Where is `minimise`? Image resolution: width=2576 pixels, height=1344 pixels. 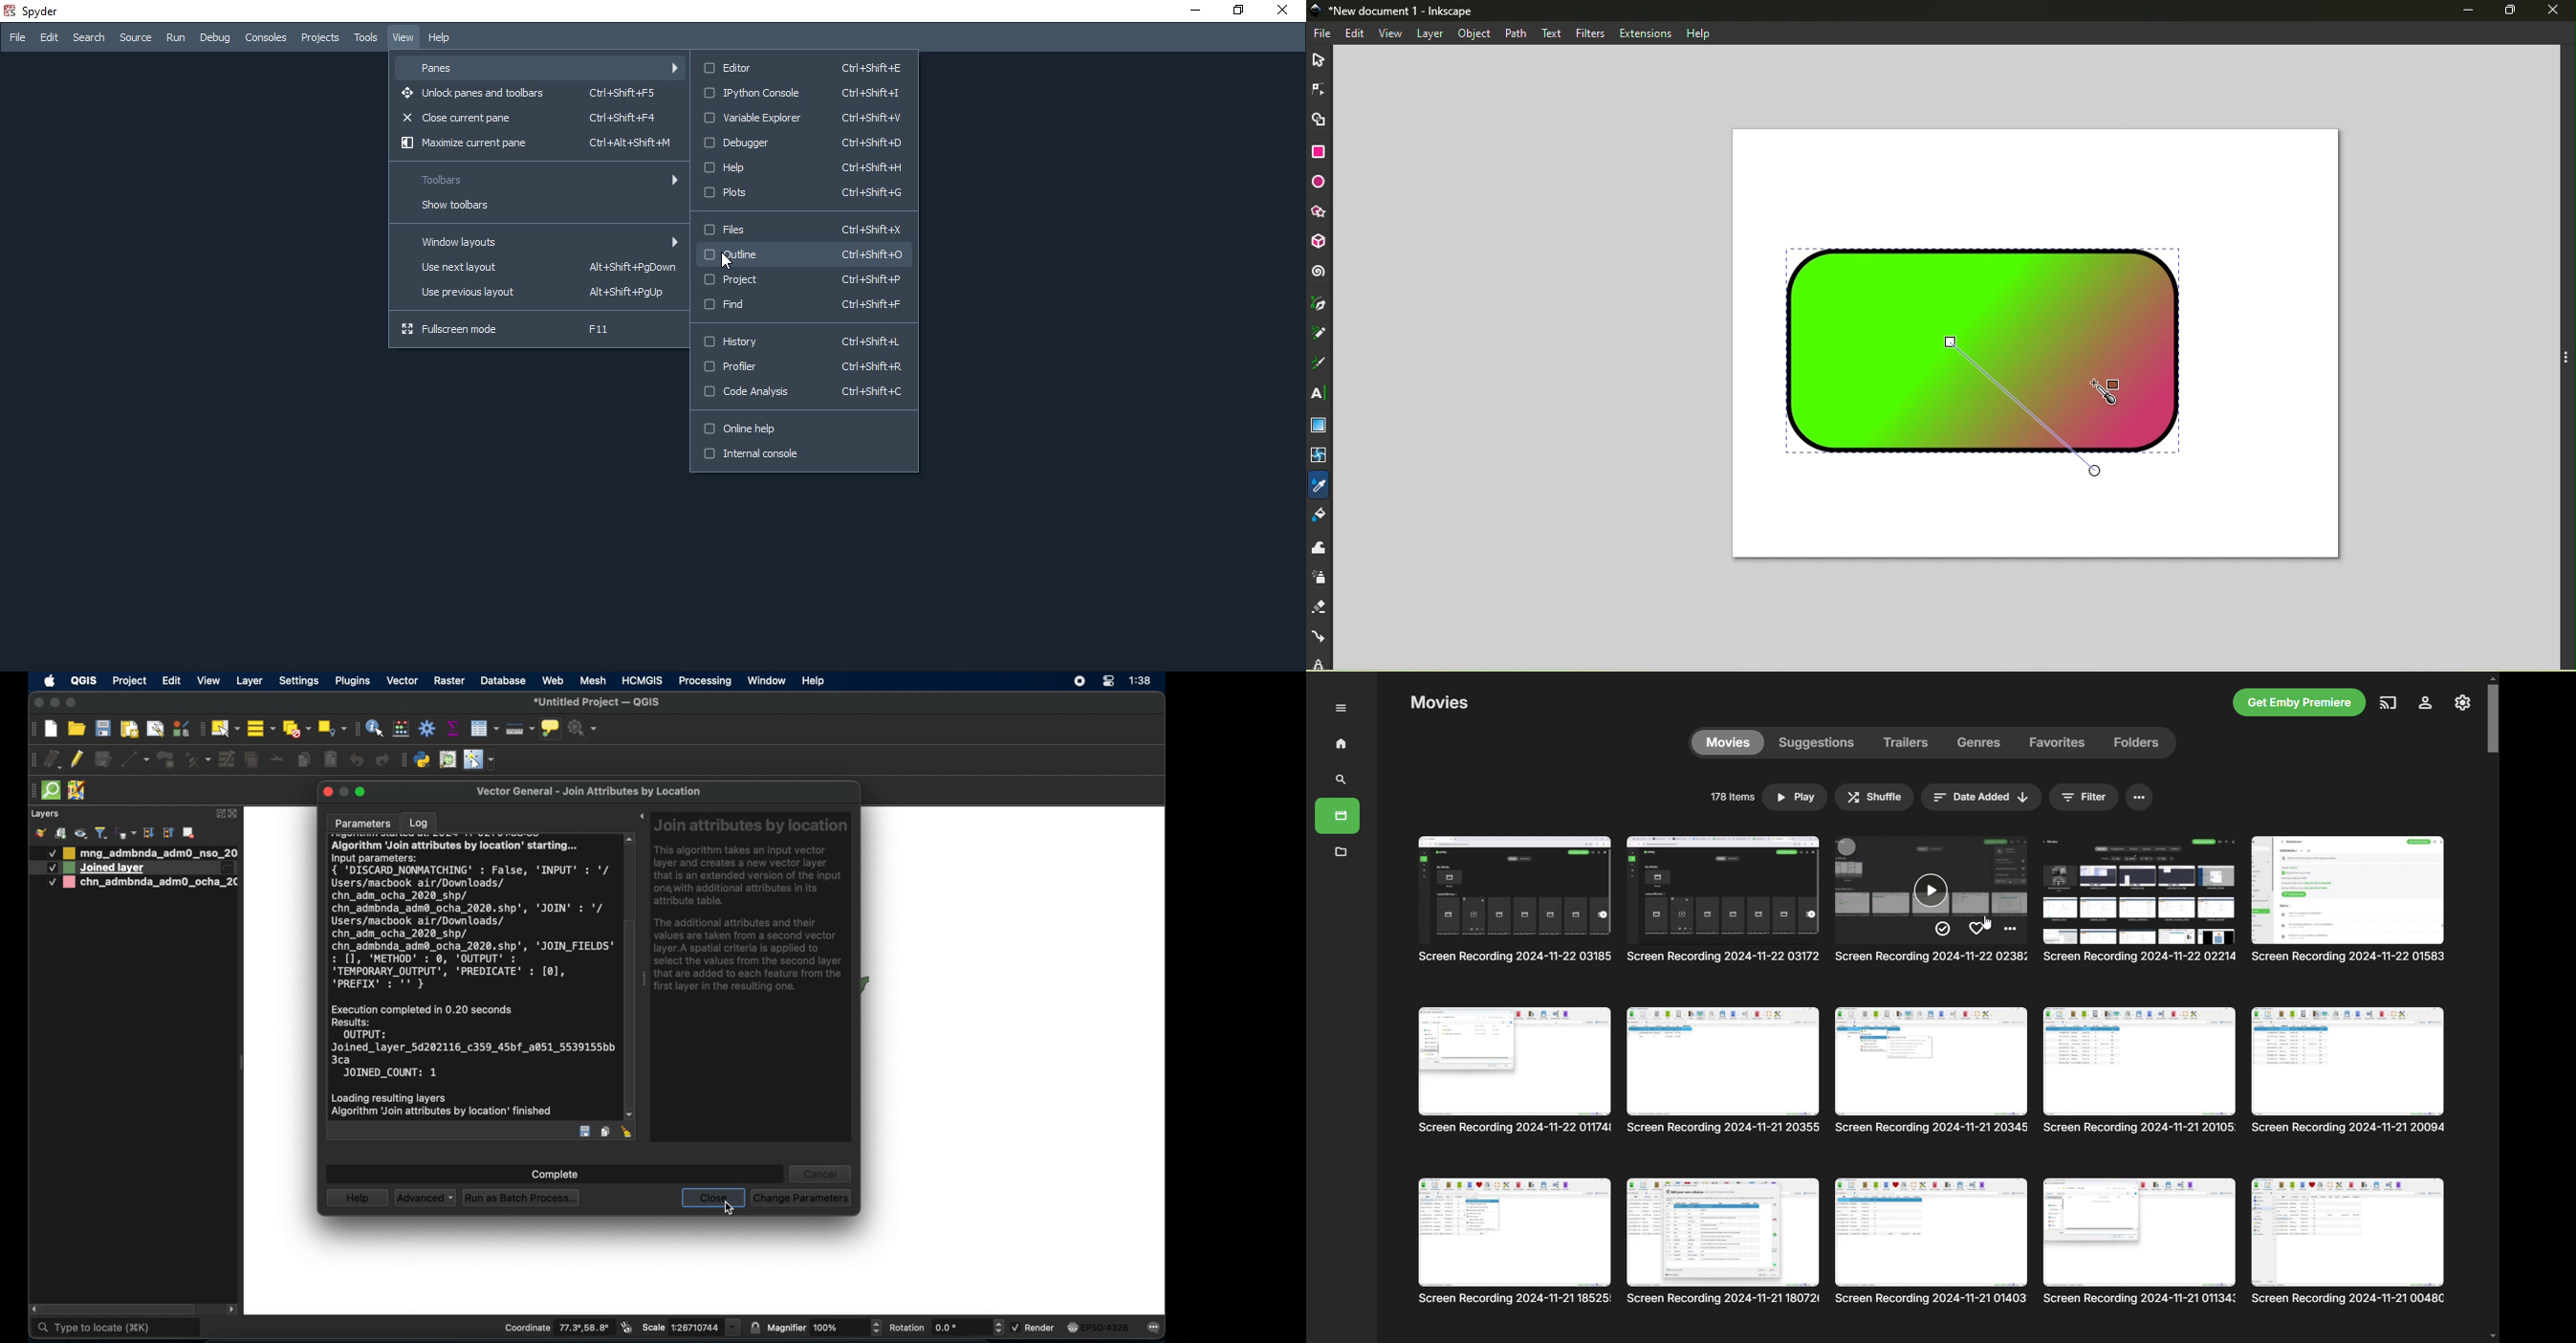
minimise is located at coordinates (1191, 13).